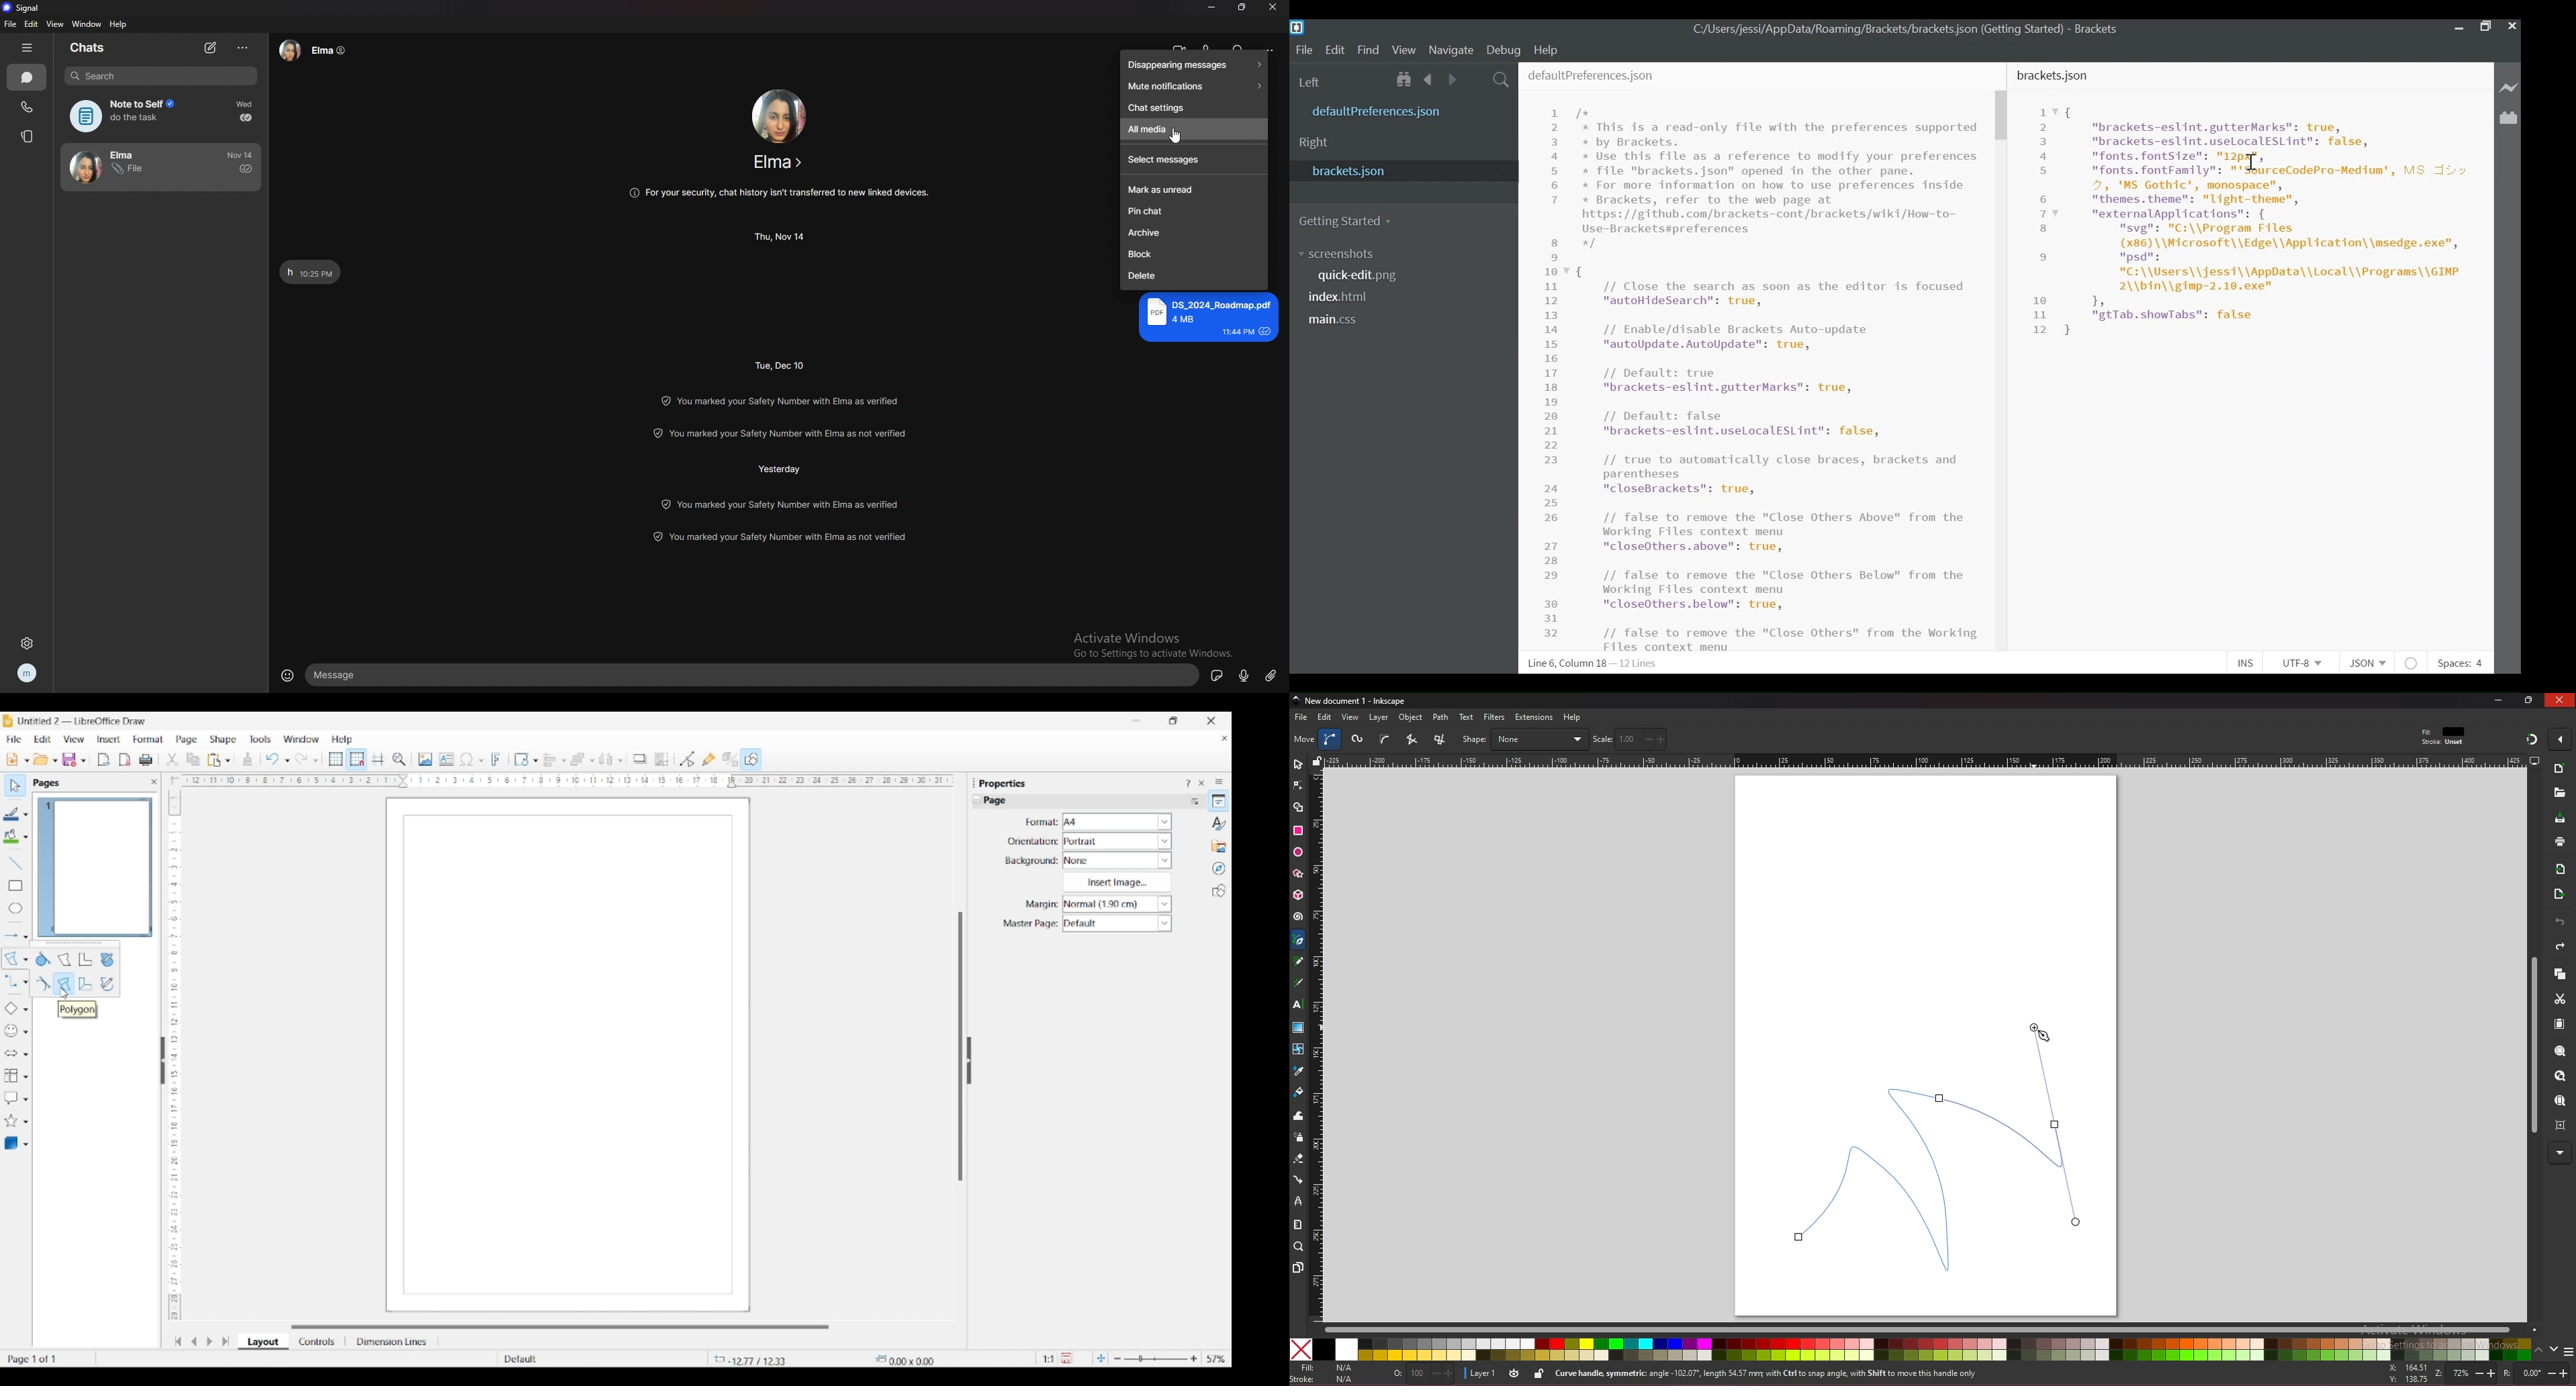  What do you see at coordinates (779, 399) in the screenshot?
I see `info` at bounding box center [779, 399].